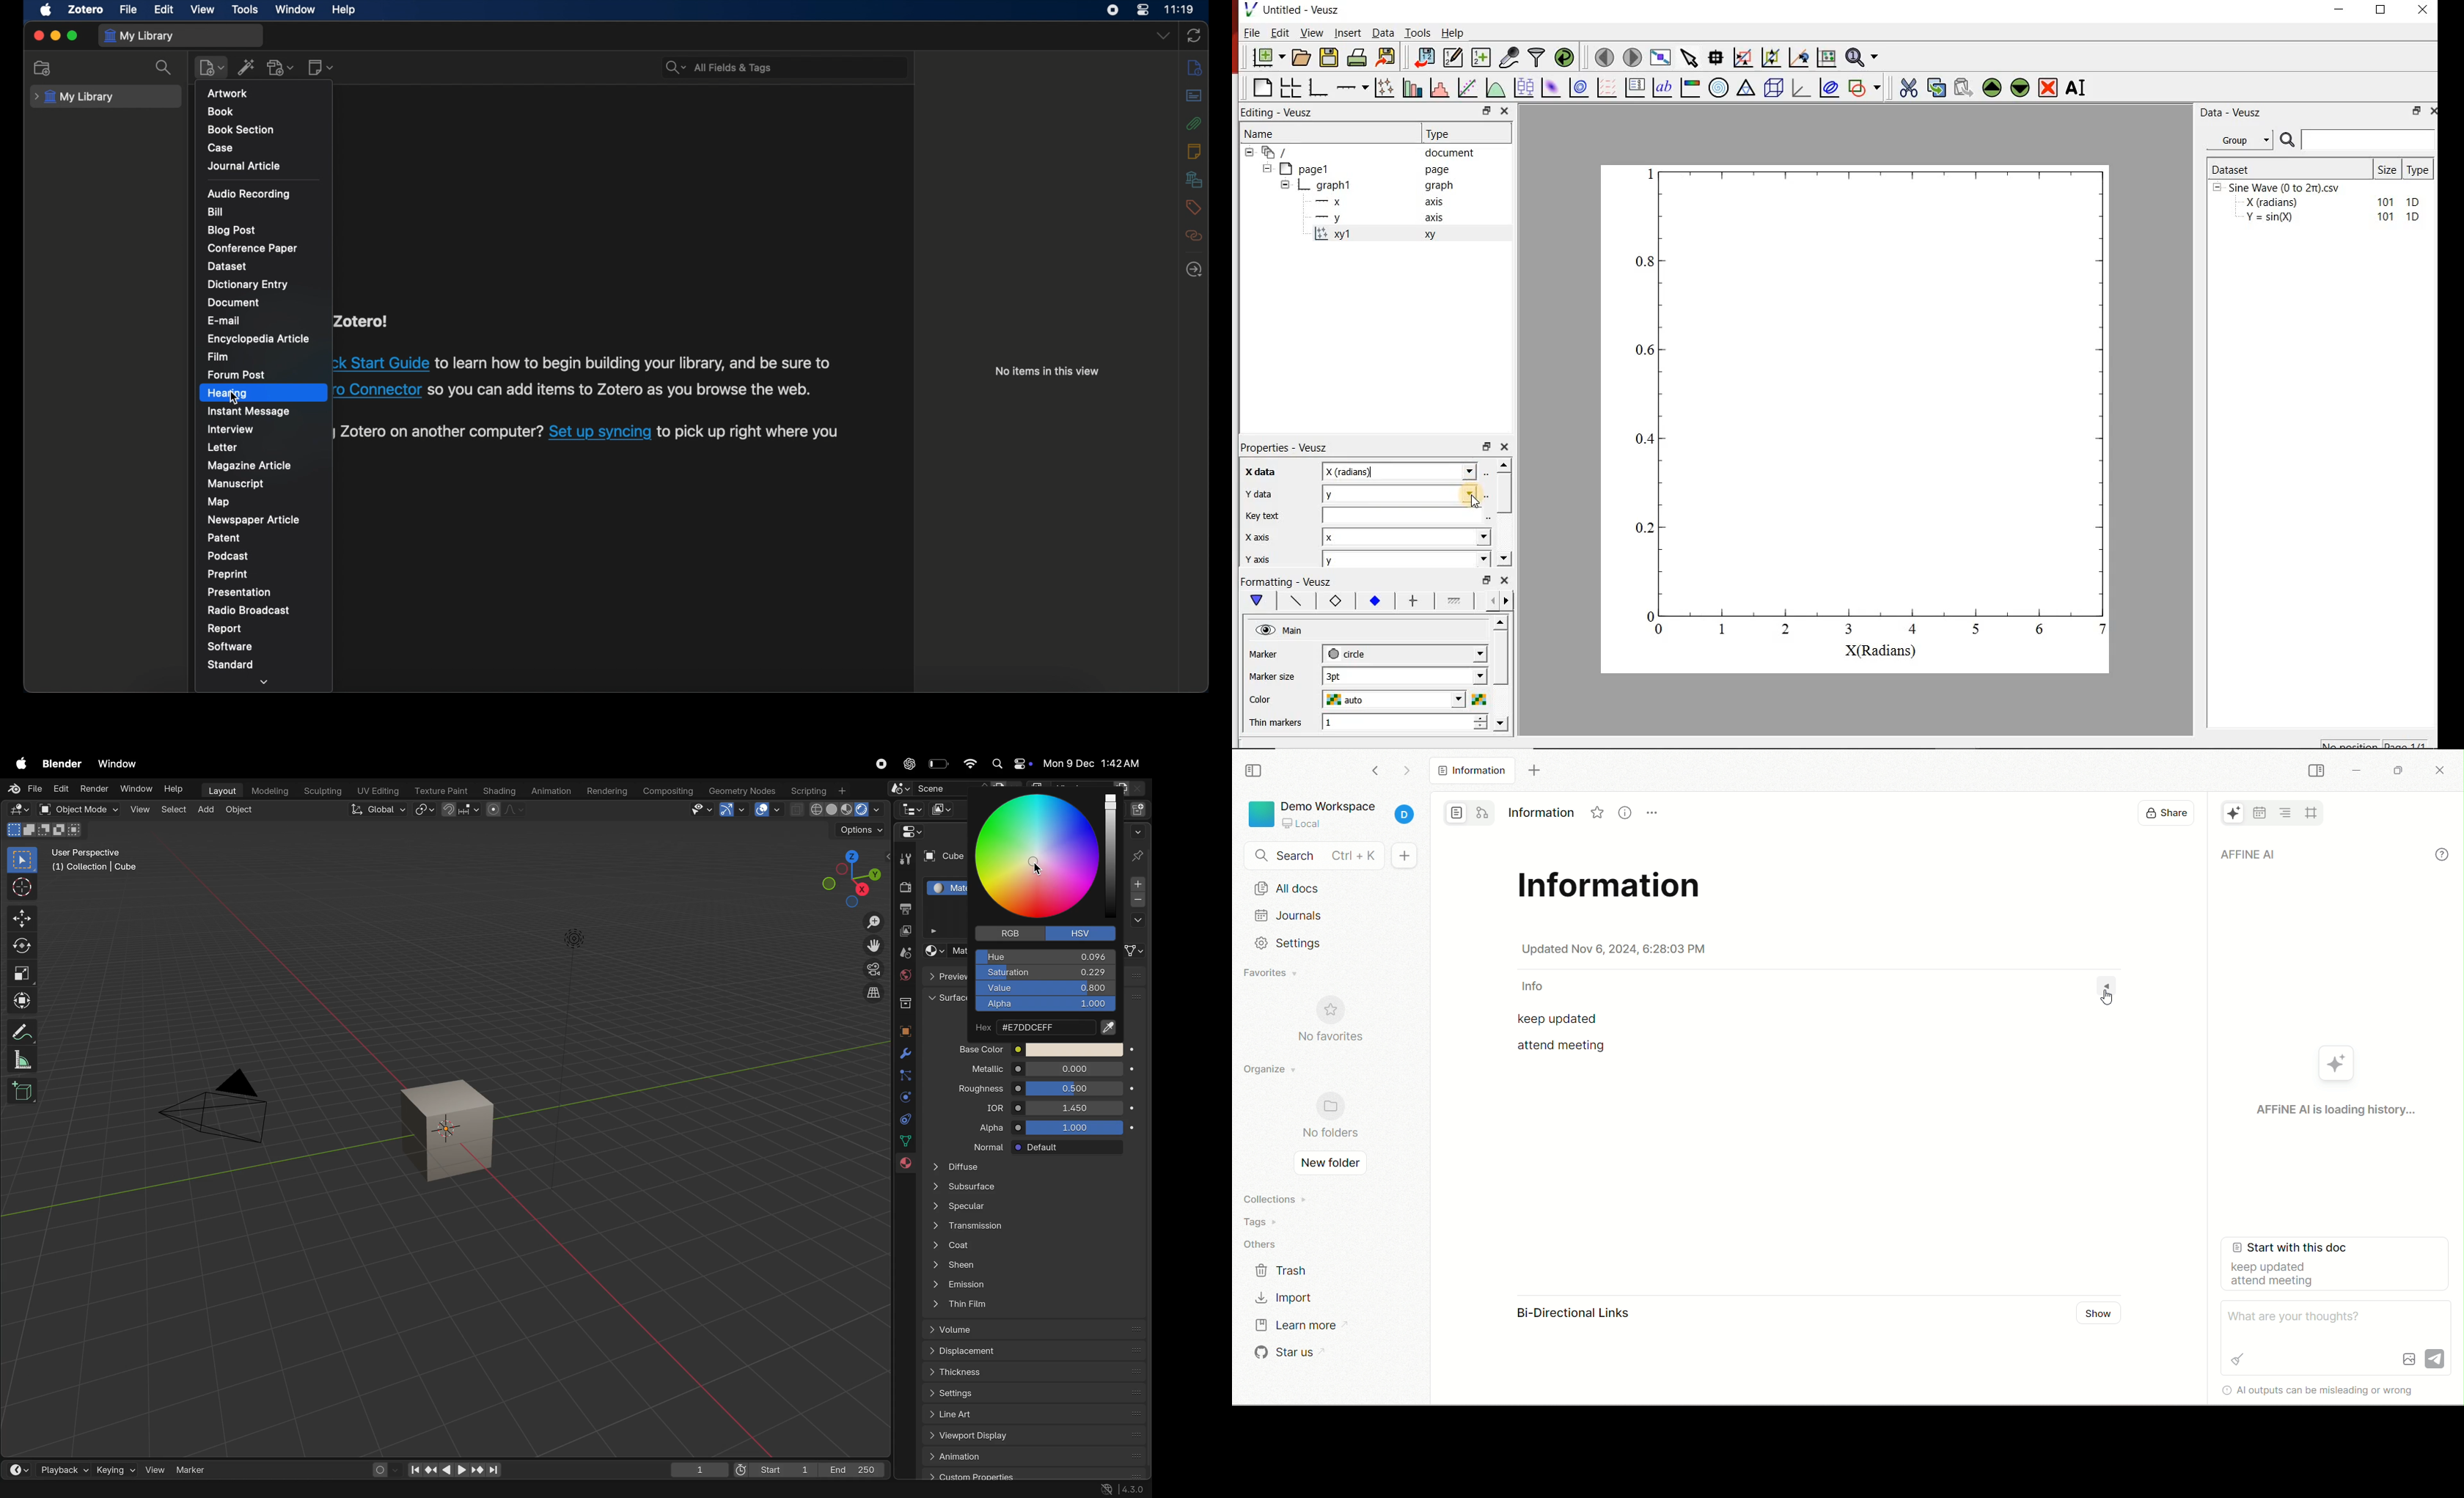 This screenshot has height=1512, width=2464. I want to click on 1, so click(1405, 723).